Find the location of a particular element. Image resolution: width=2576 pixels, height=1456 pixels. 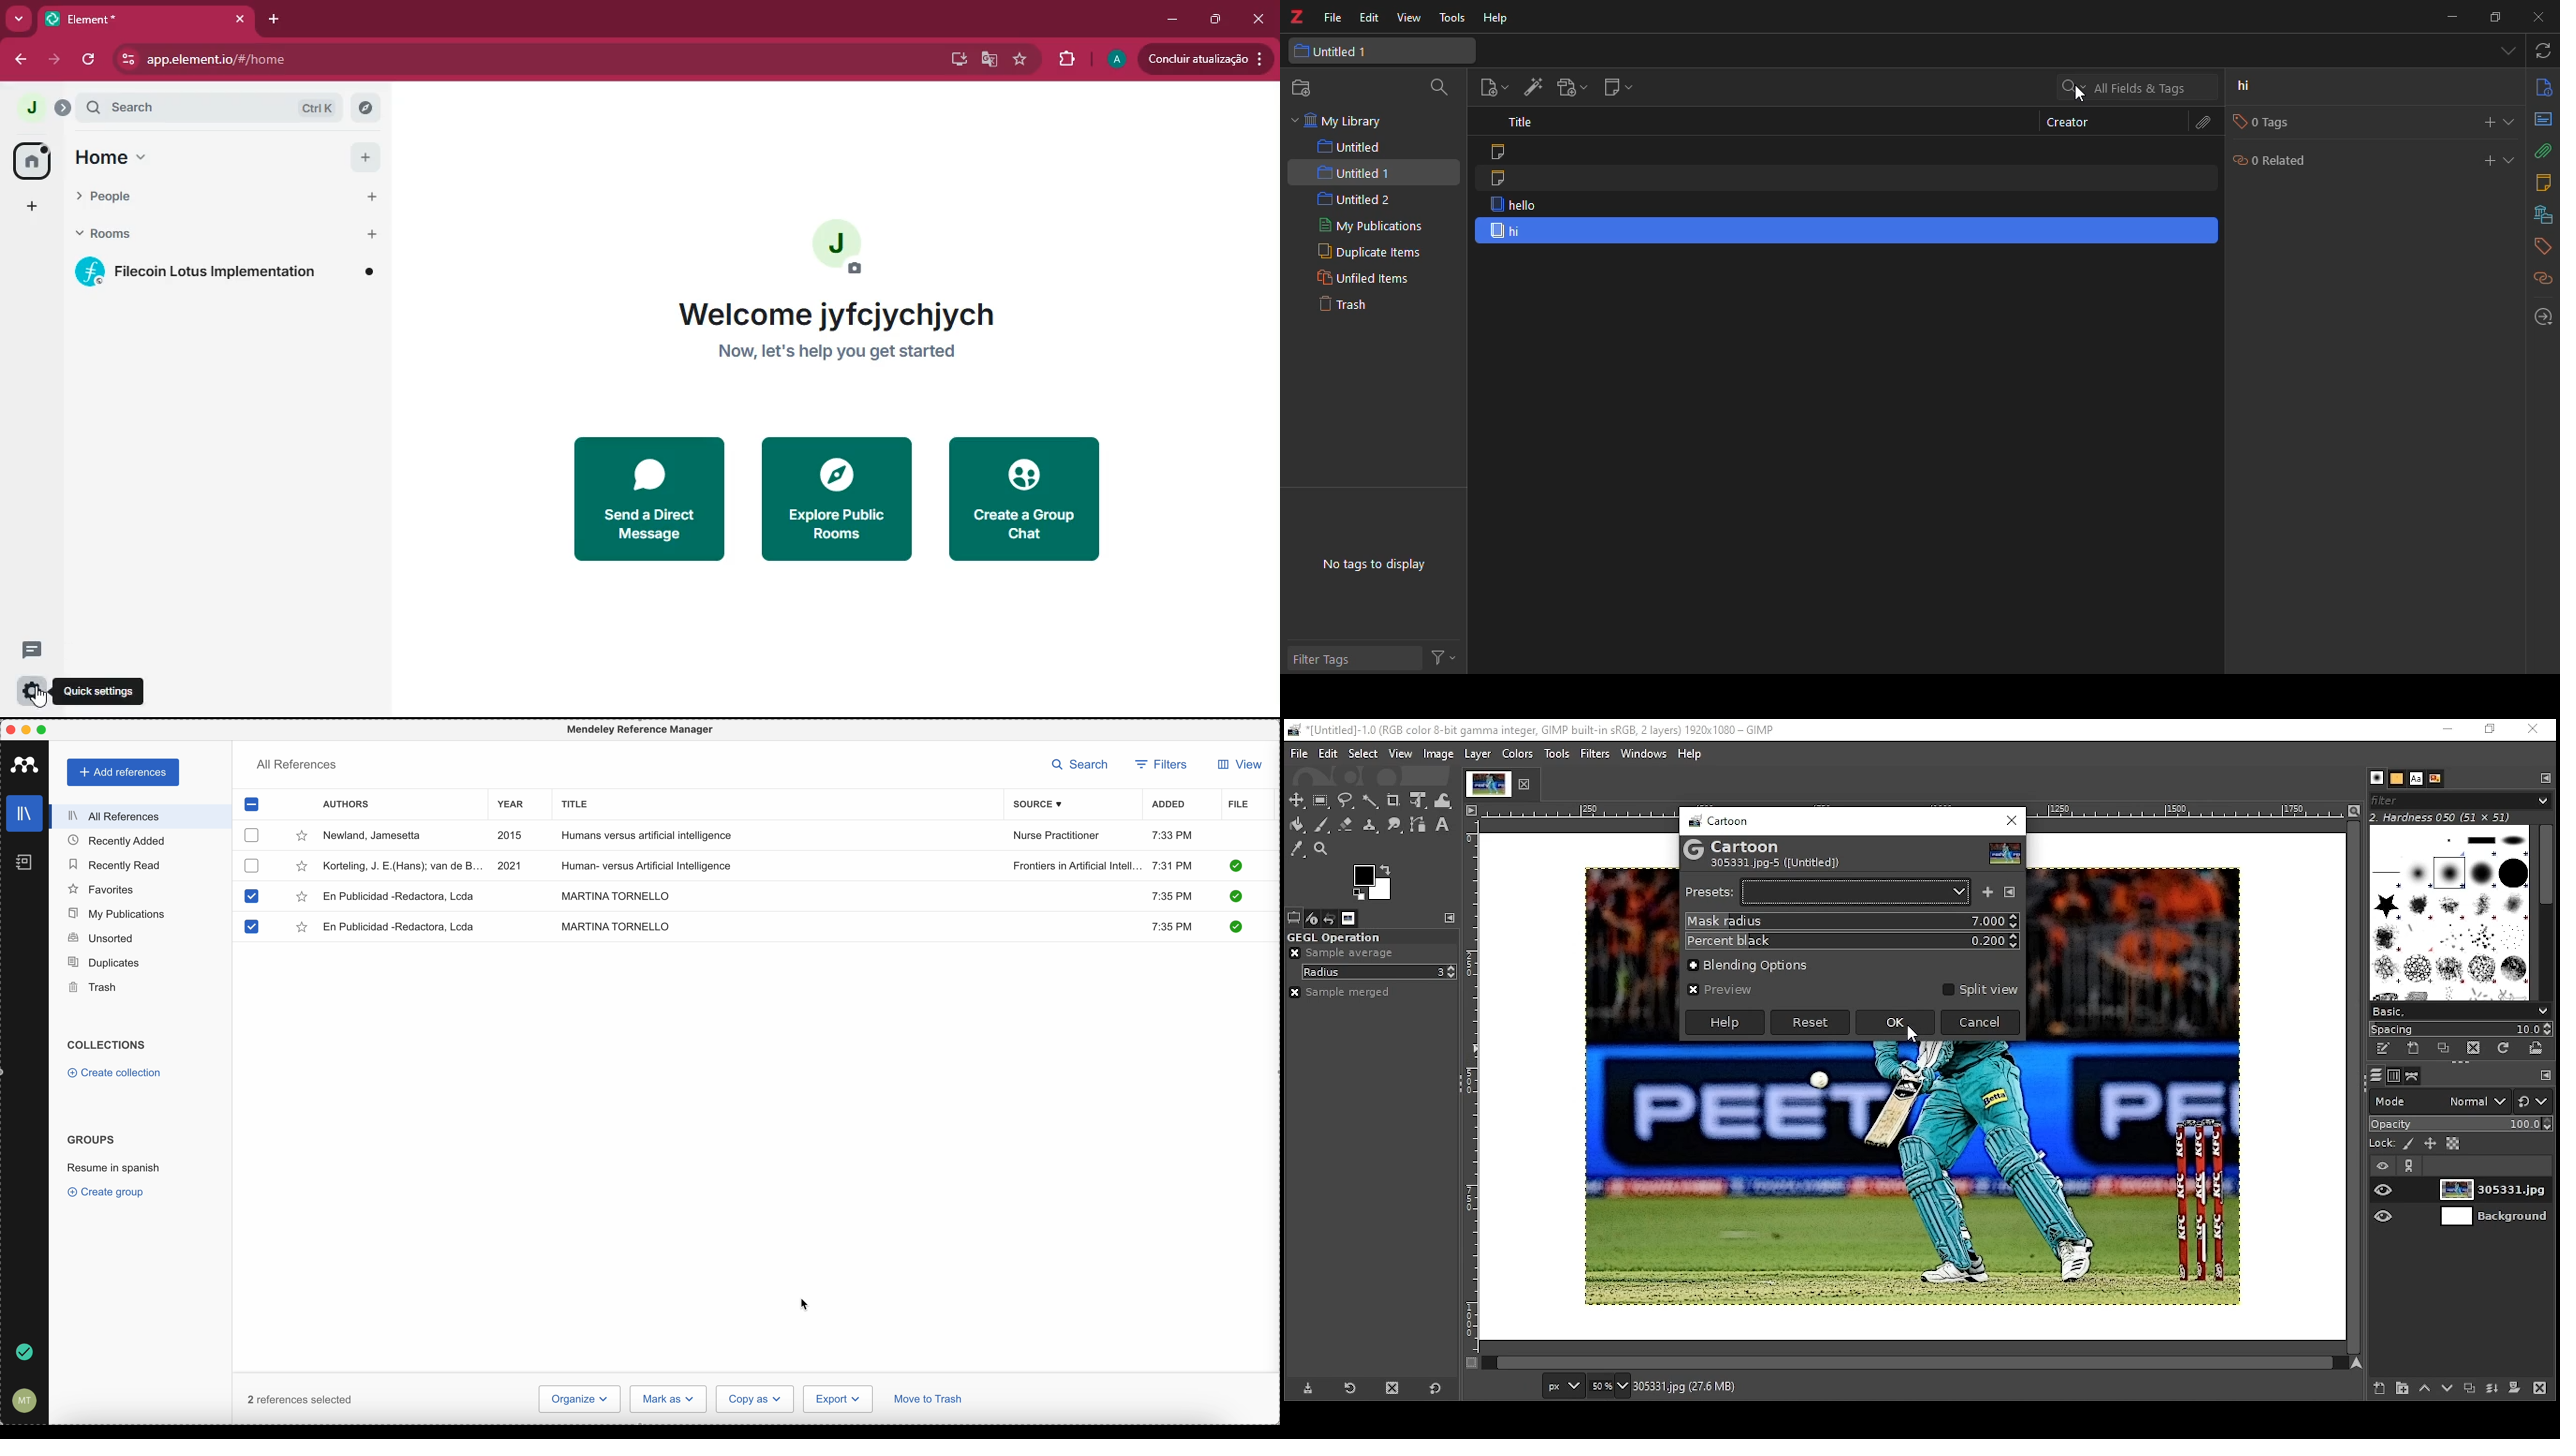

back is located at coordinates (22, 60).